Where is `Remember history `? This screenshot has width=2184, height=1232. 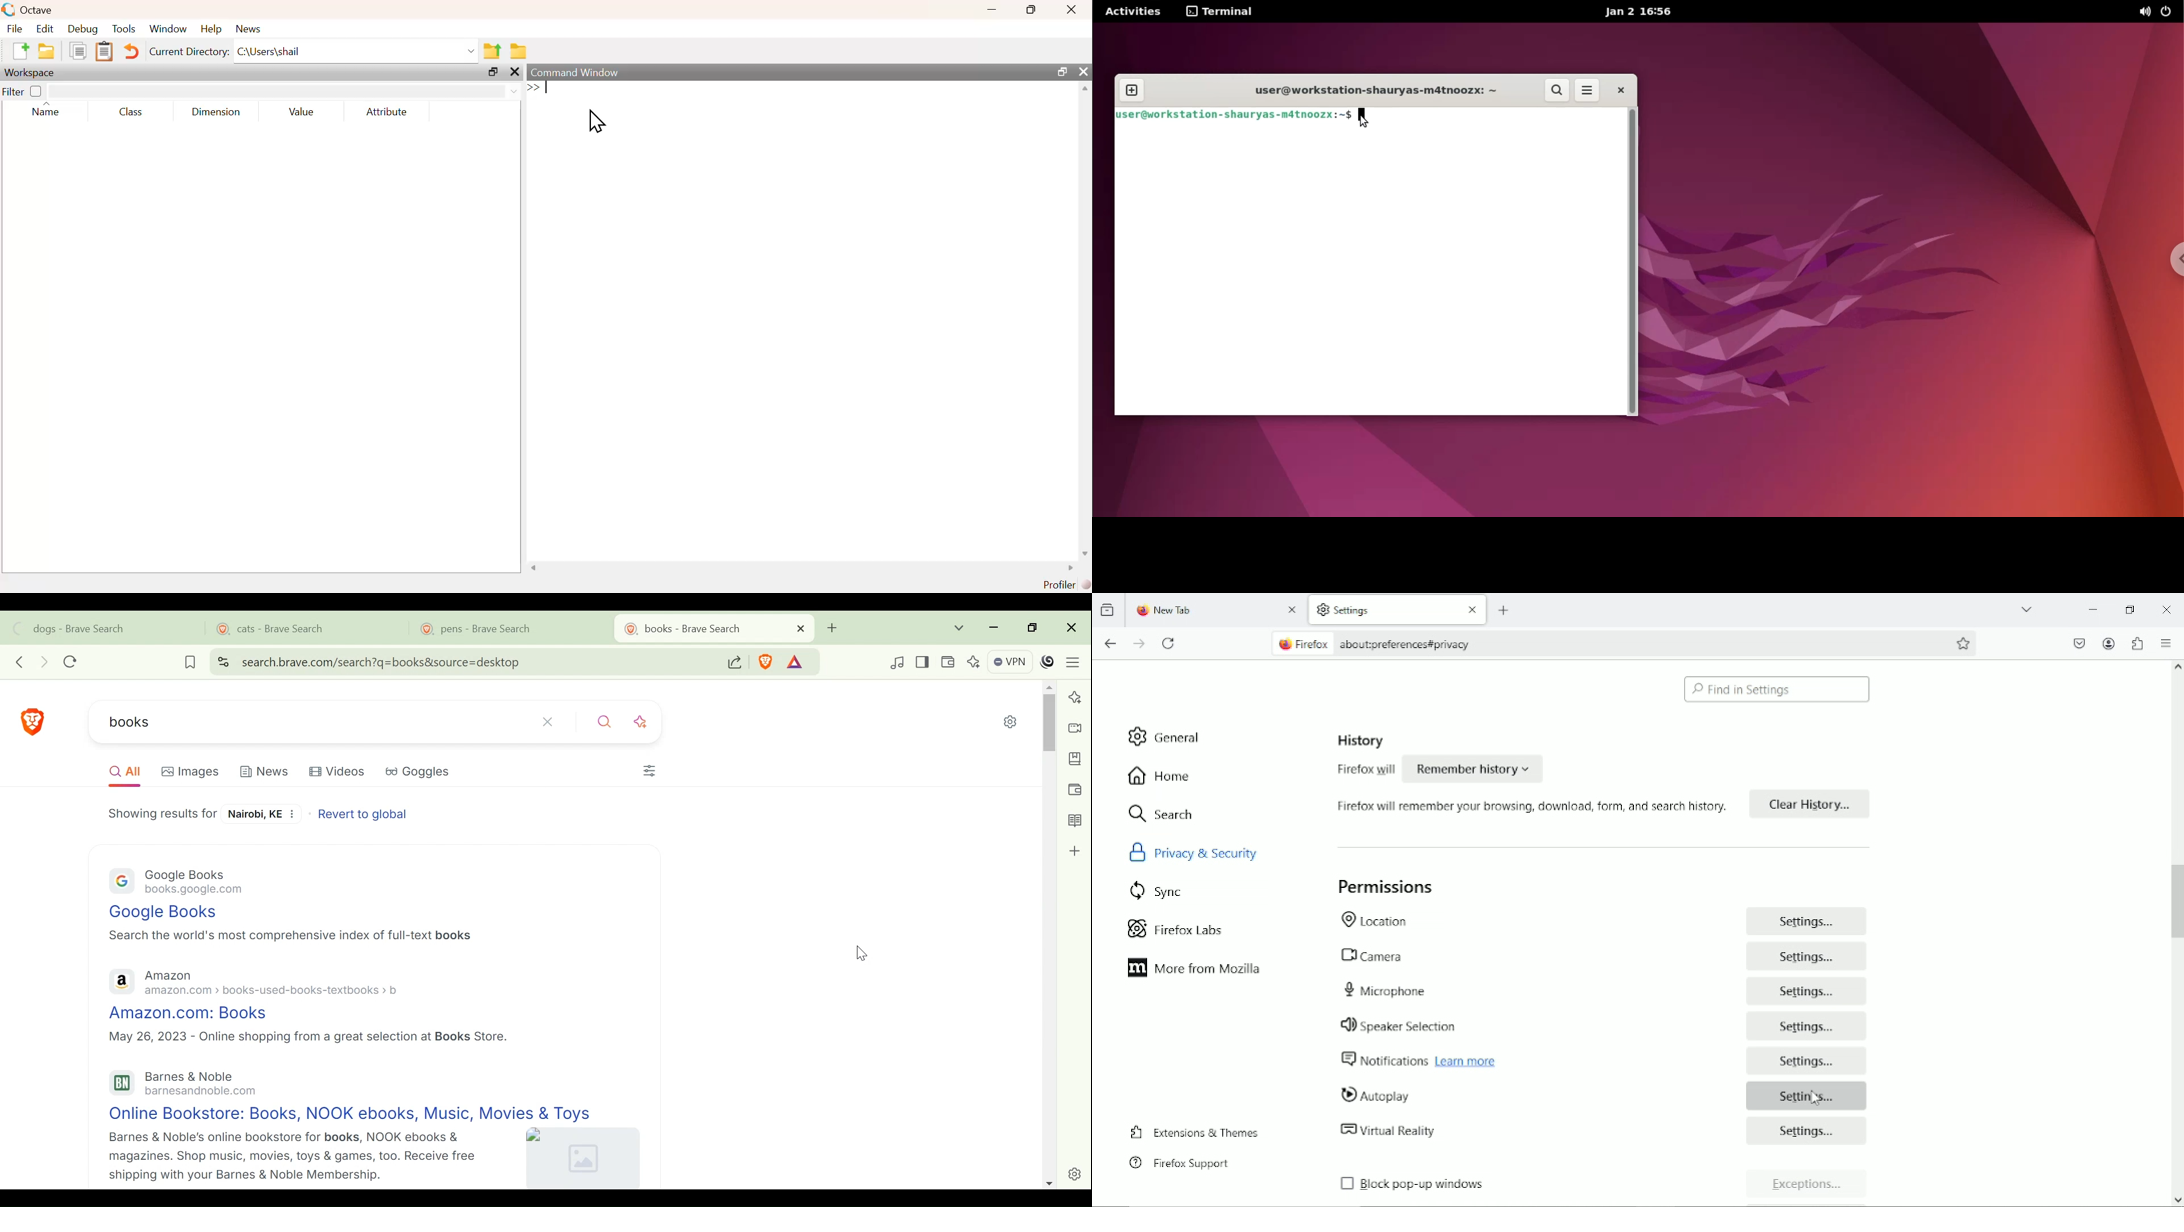 Remember history  is located at coordinates (1476, 768).